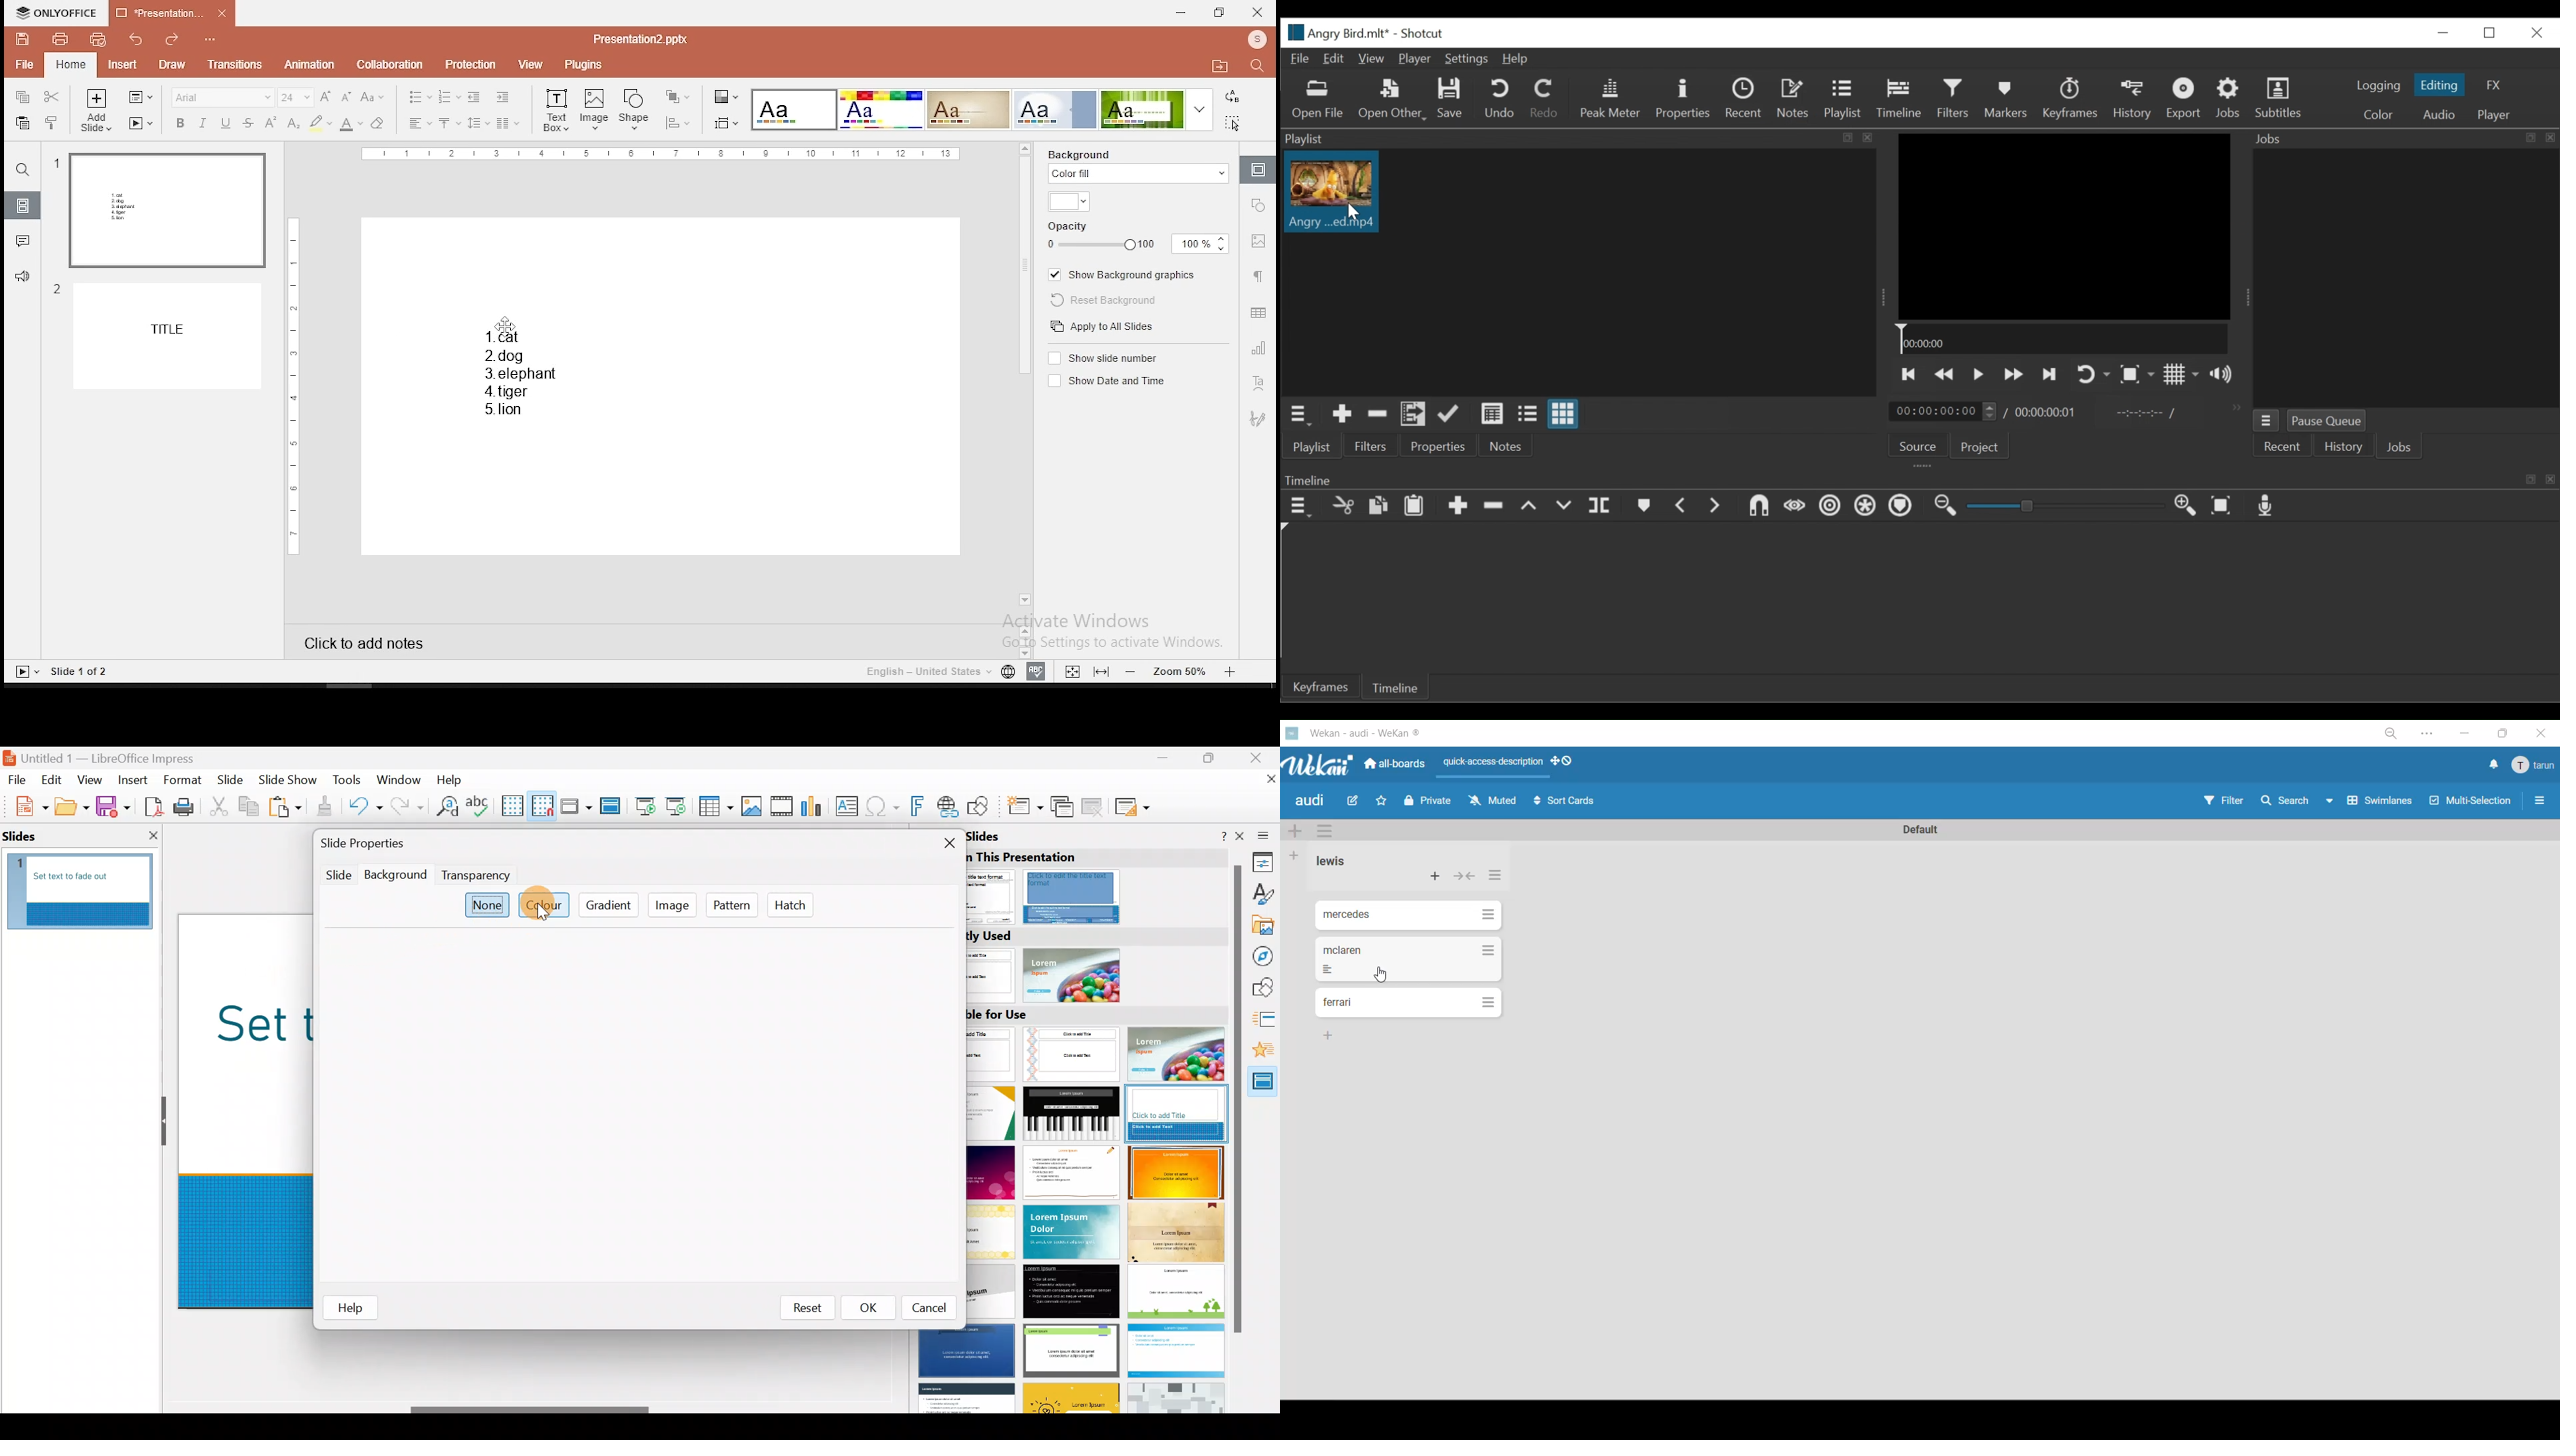 The image size is (2576, 1456). What do you see at coordinates (291, 384) in the screenshot?
I see `scale` at bounding box center [291, 384].